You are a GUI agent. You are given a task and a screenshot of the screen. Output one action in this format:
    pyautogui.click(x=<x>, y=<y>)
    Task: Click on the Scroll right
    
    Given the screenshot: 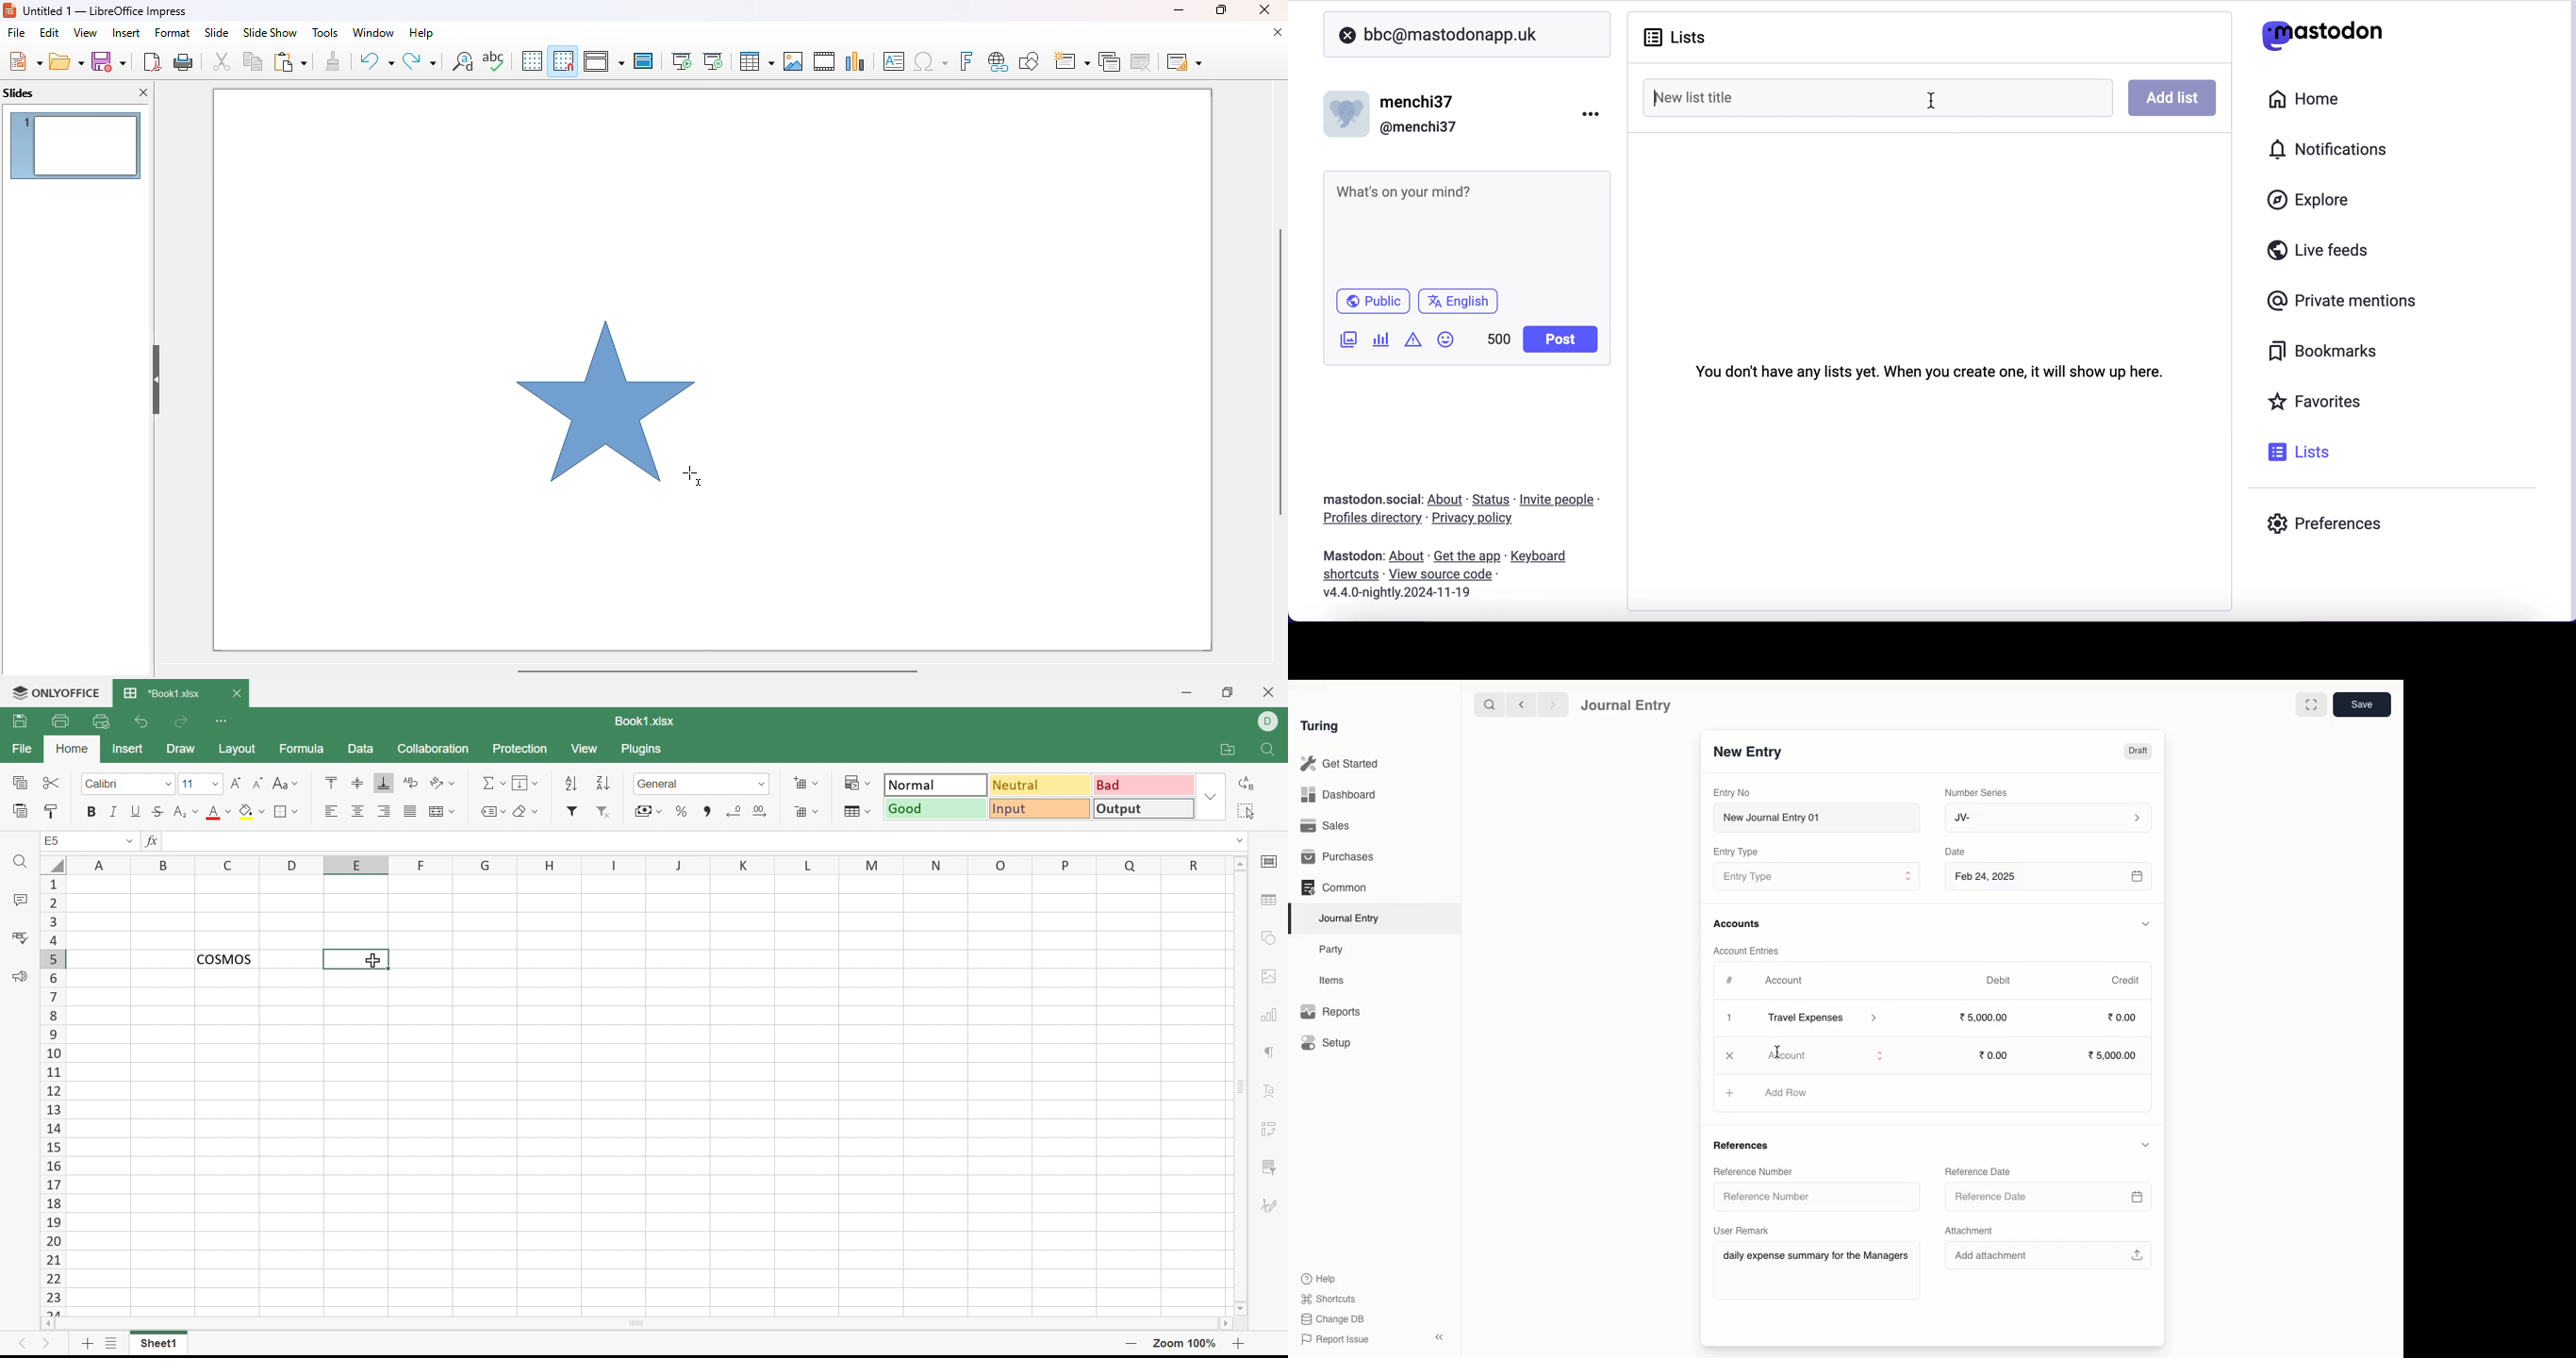 What is the action you would take?
    pyautogui.click(x=1224, y=1322)
    